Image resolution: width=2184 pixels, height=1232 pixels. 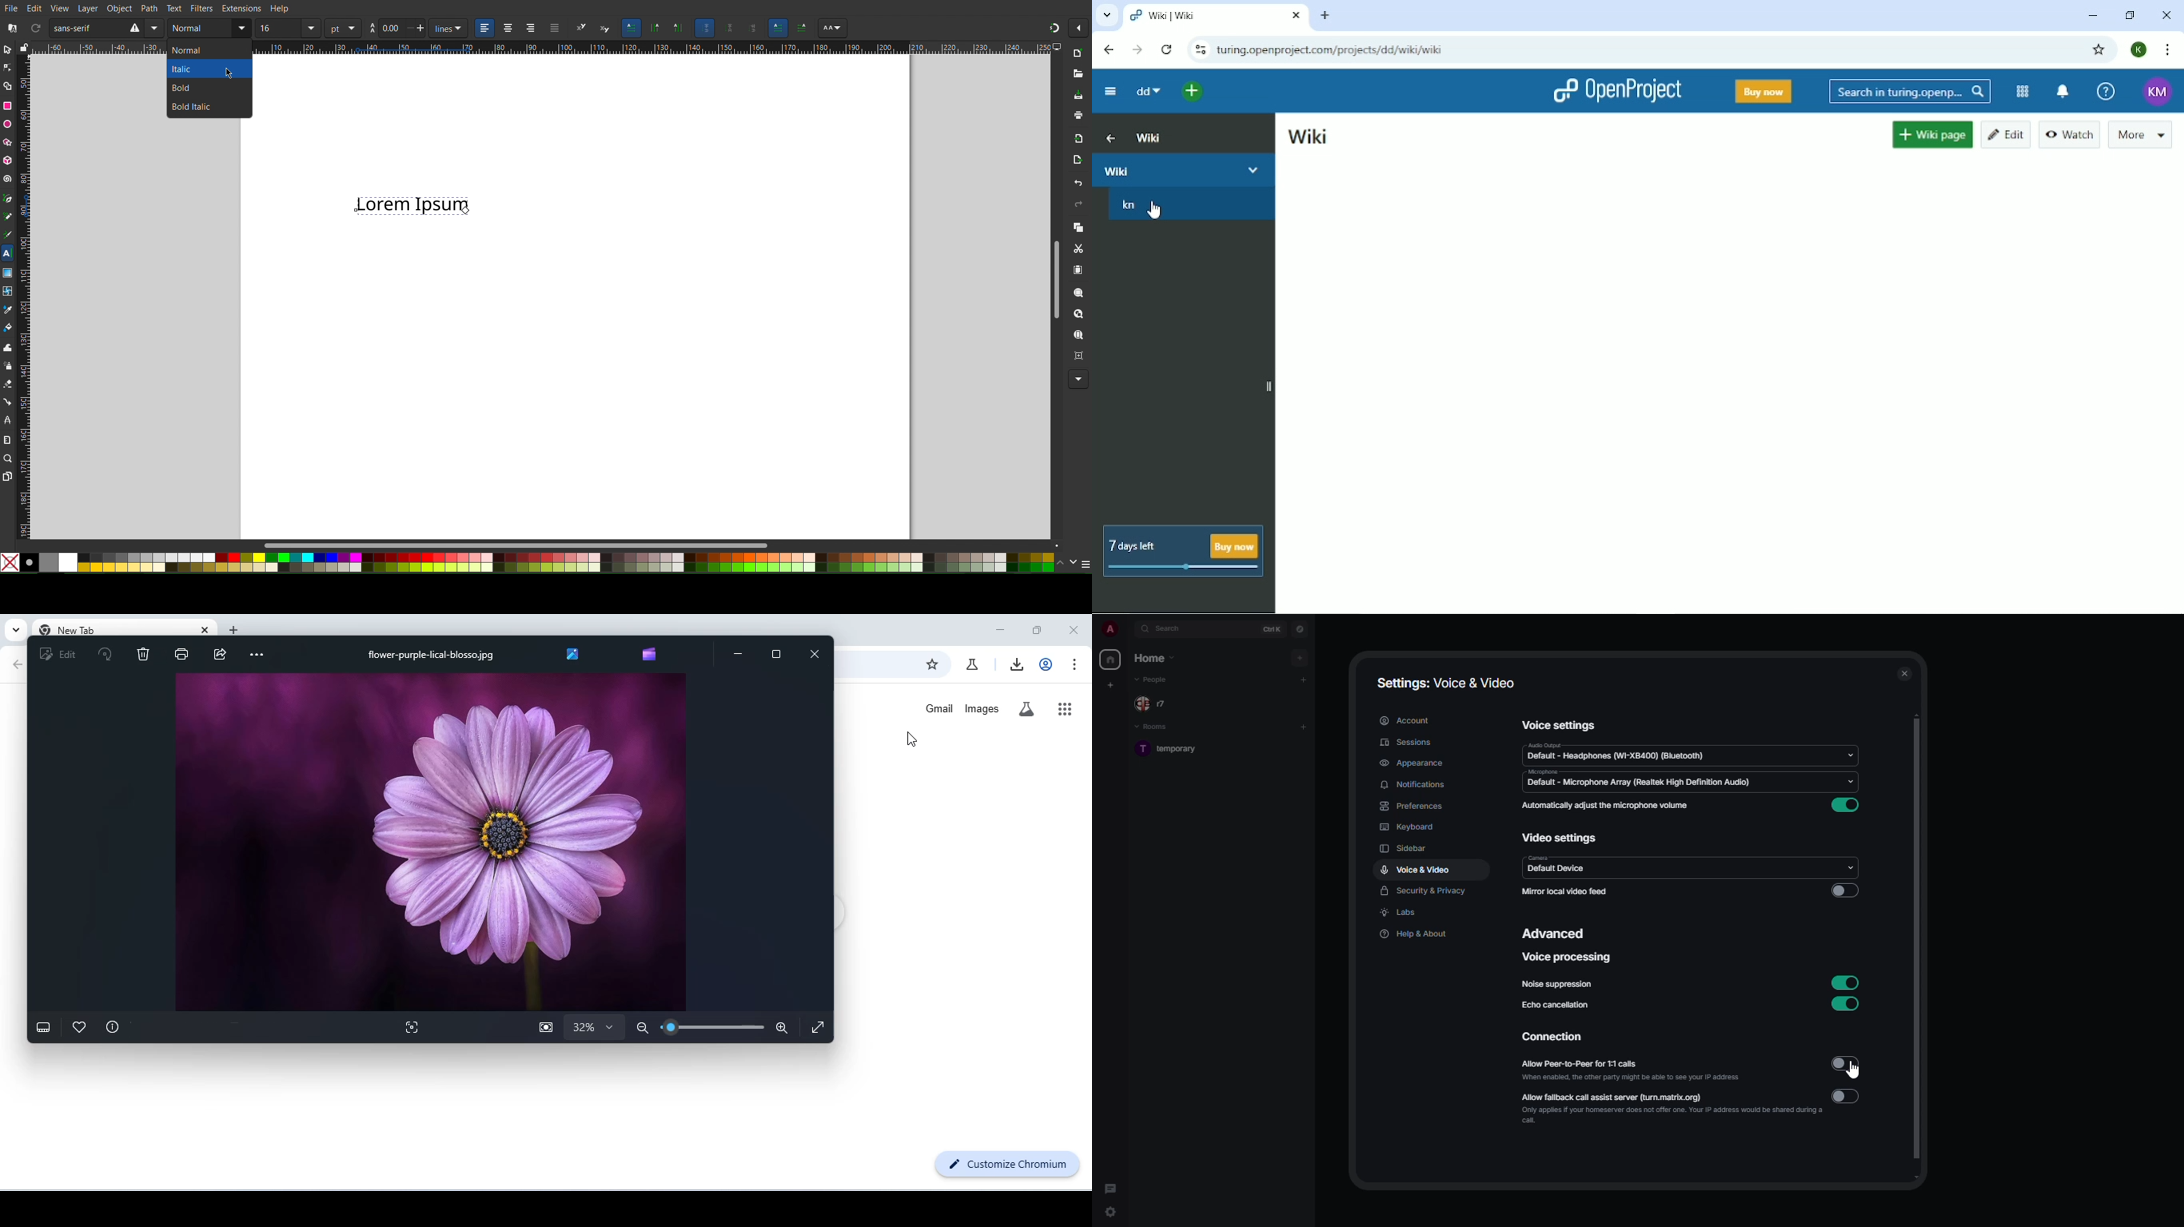 I want to click on minimize, so click(x=1001, y=632).